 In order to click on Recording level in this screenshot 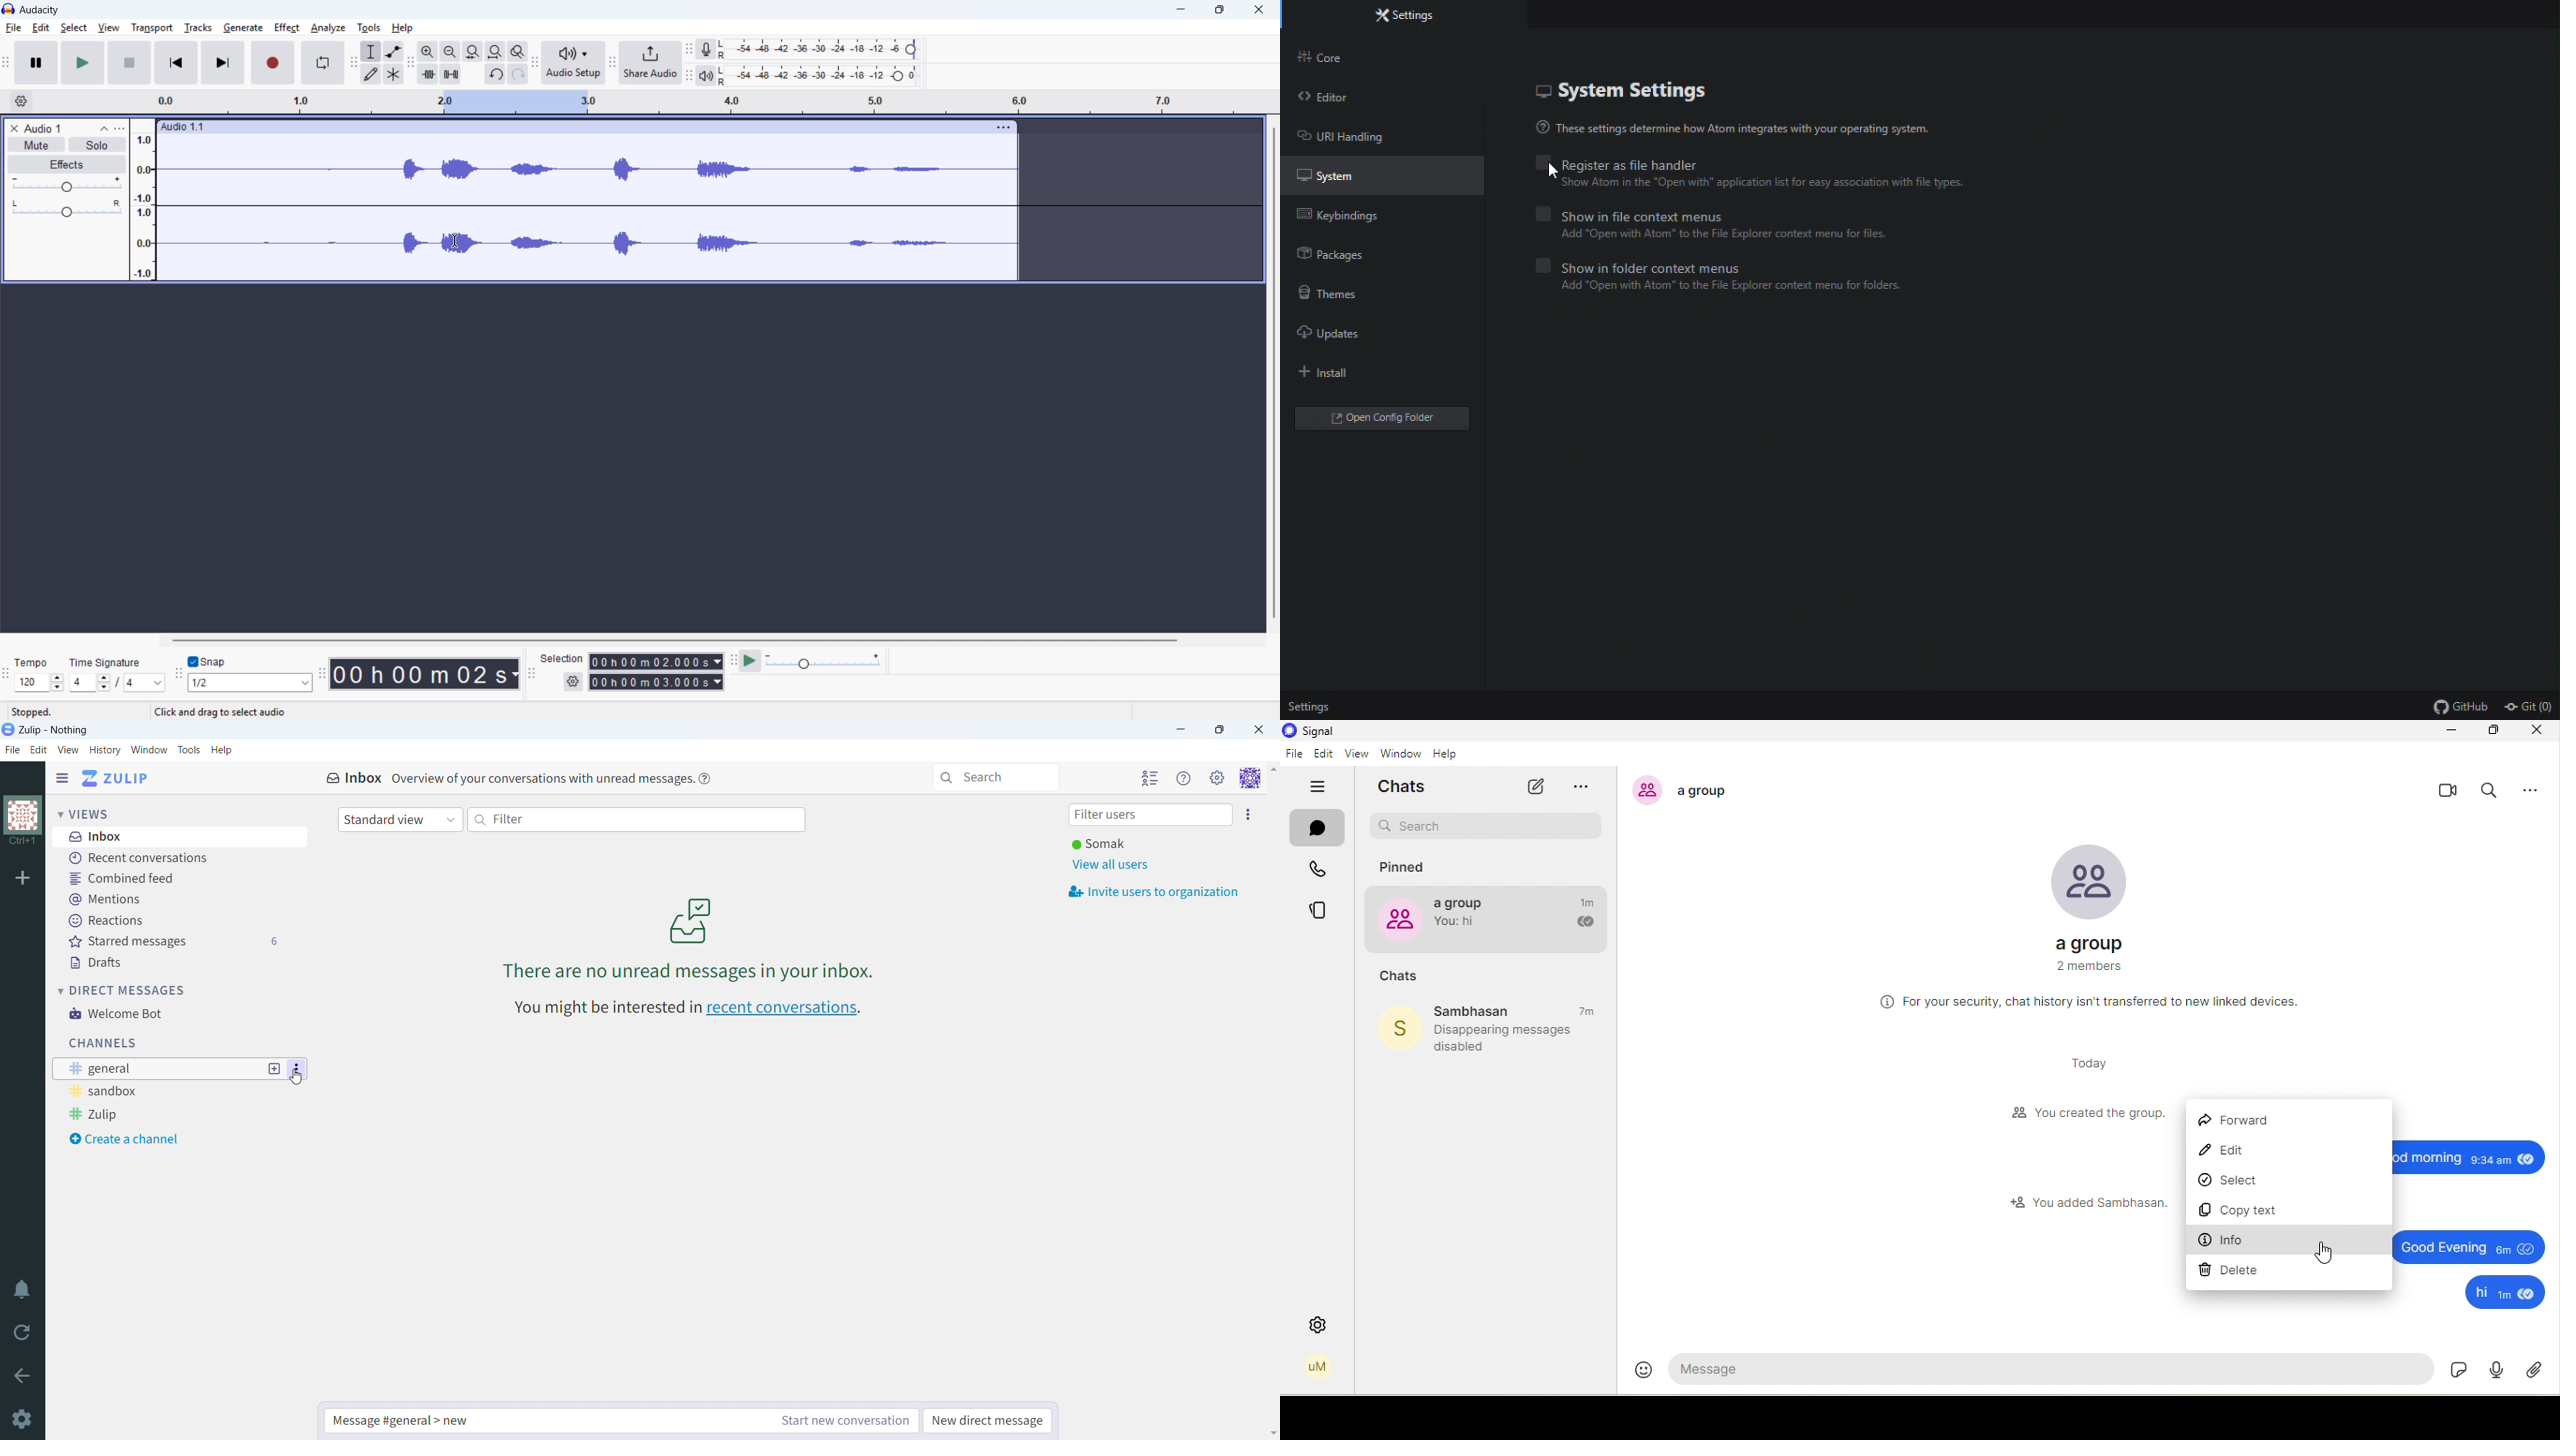, I will do `click(822, 49)`.